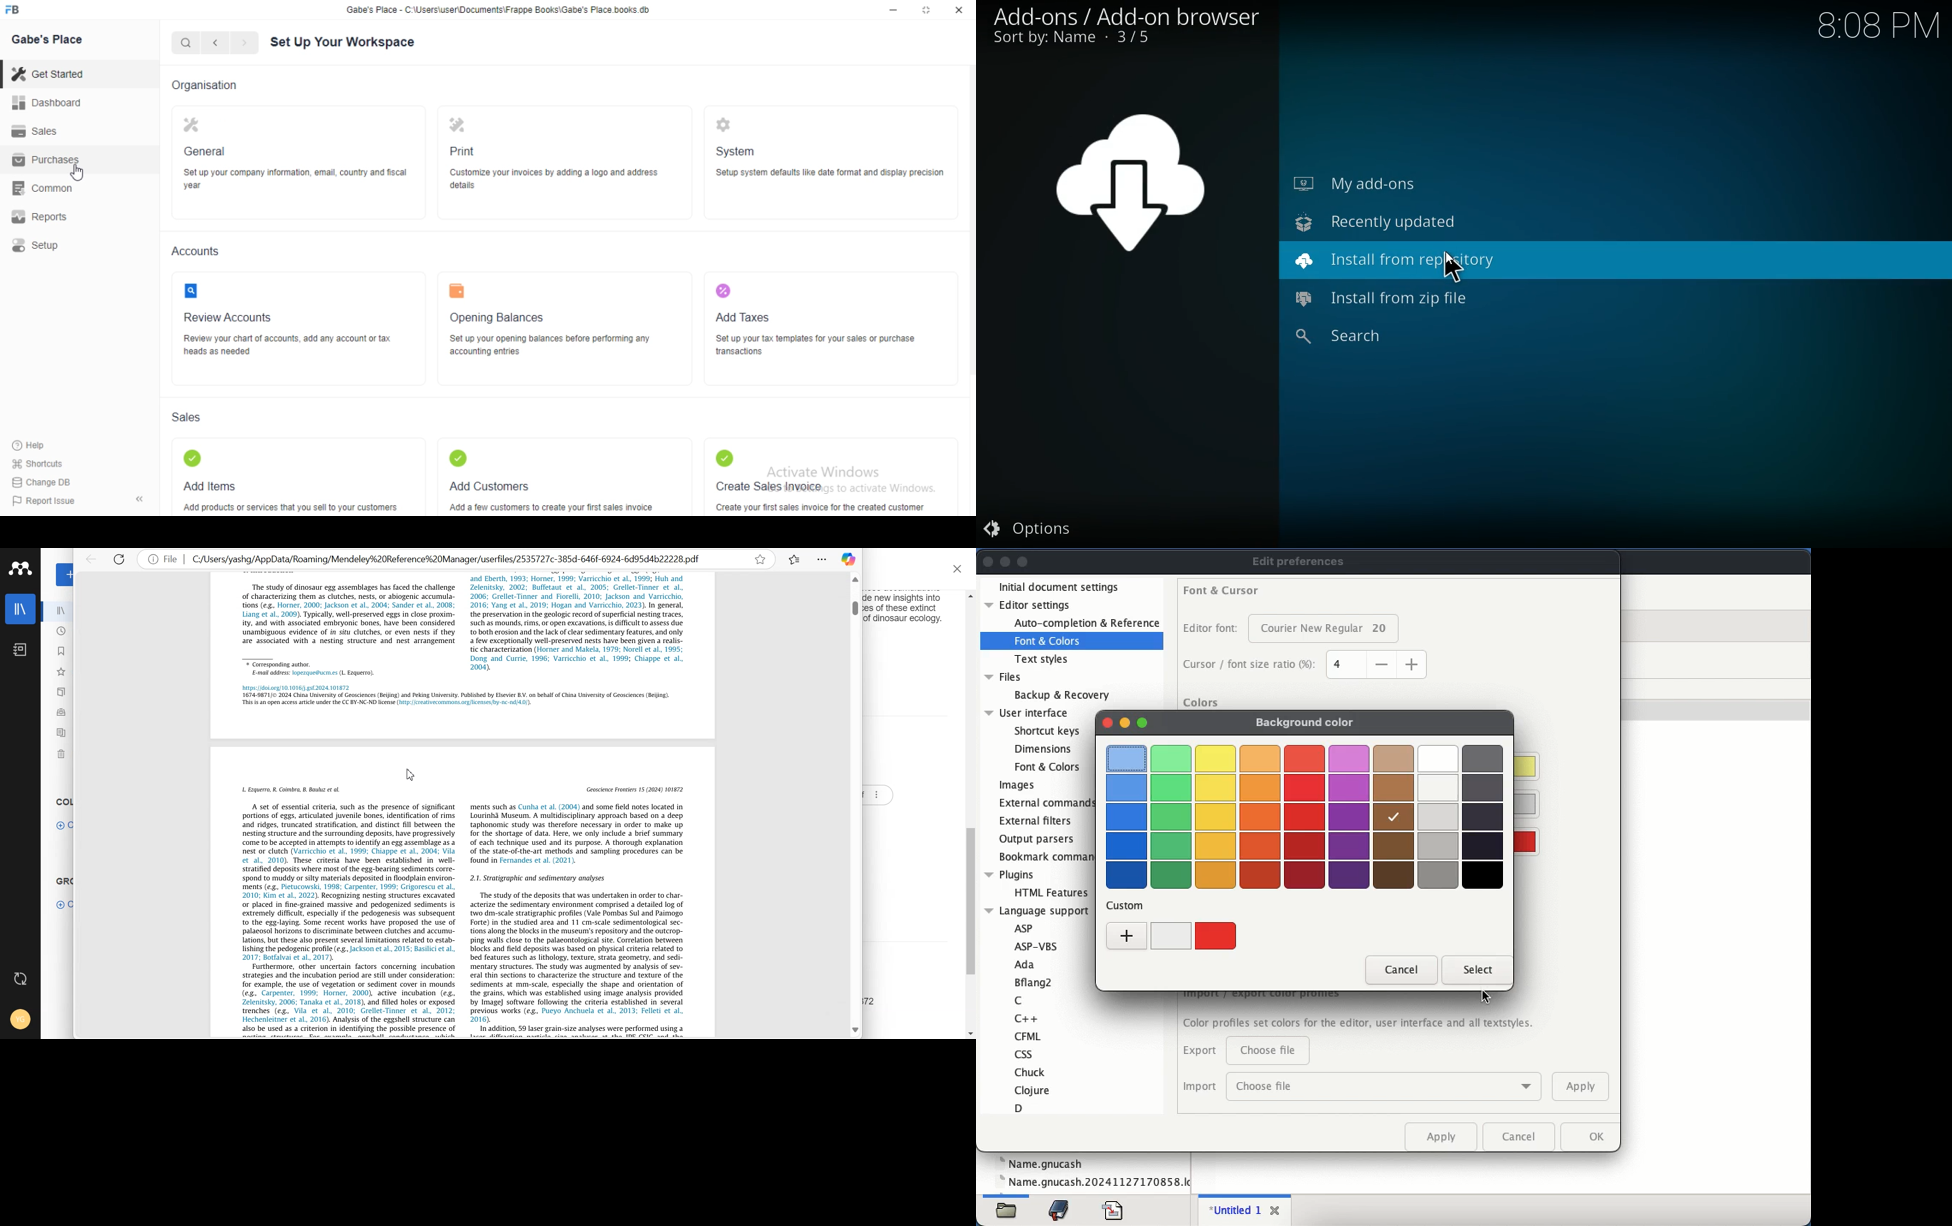 The image size is (1960, 1232). Describe the element at coordinates (1212, 628) in the screenshot. I see `editor font` at that location.